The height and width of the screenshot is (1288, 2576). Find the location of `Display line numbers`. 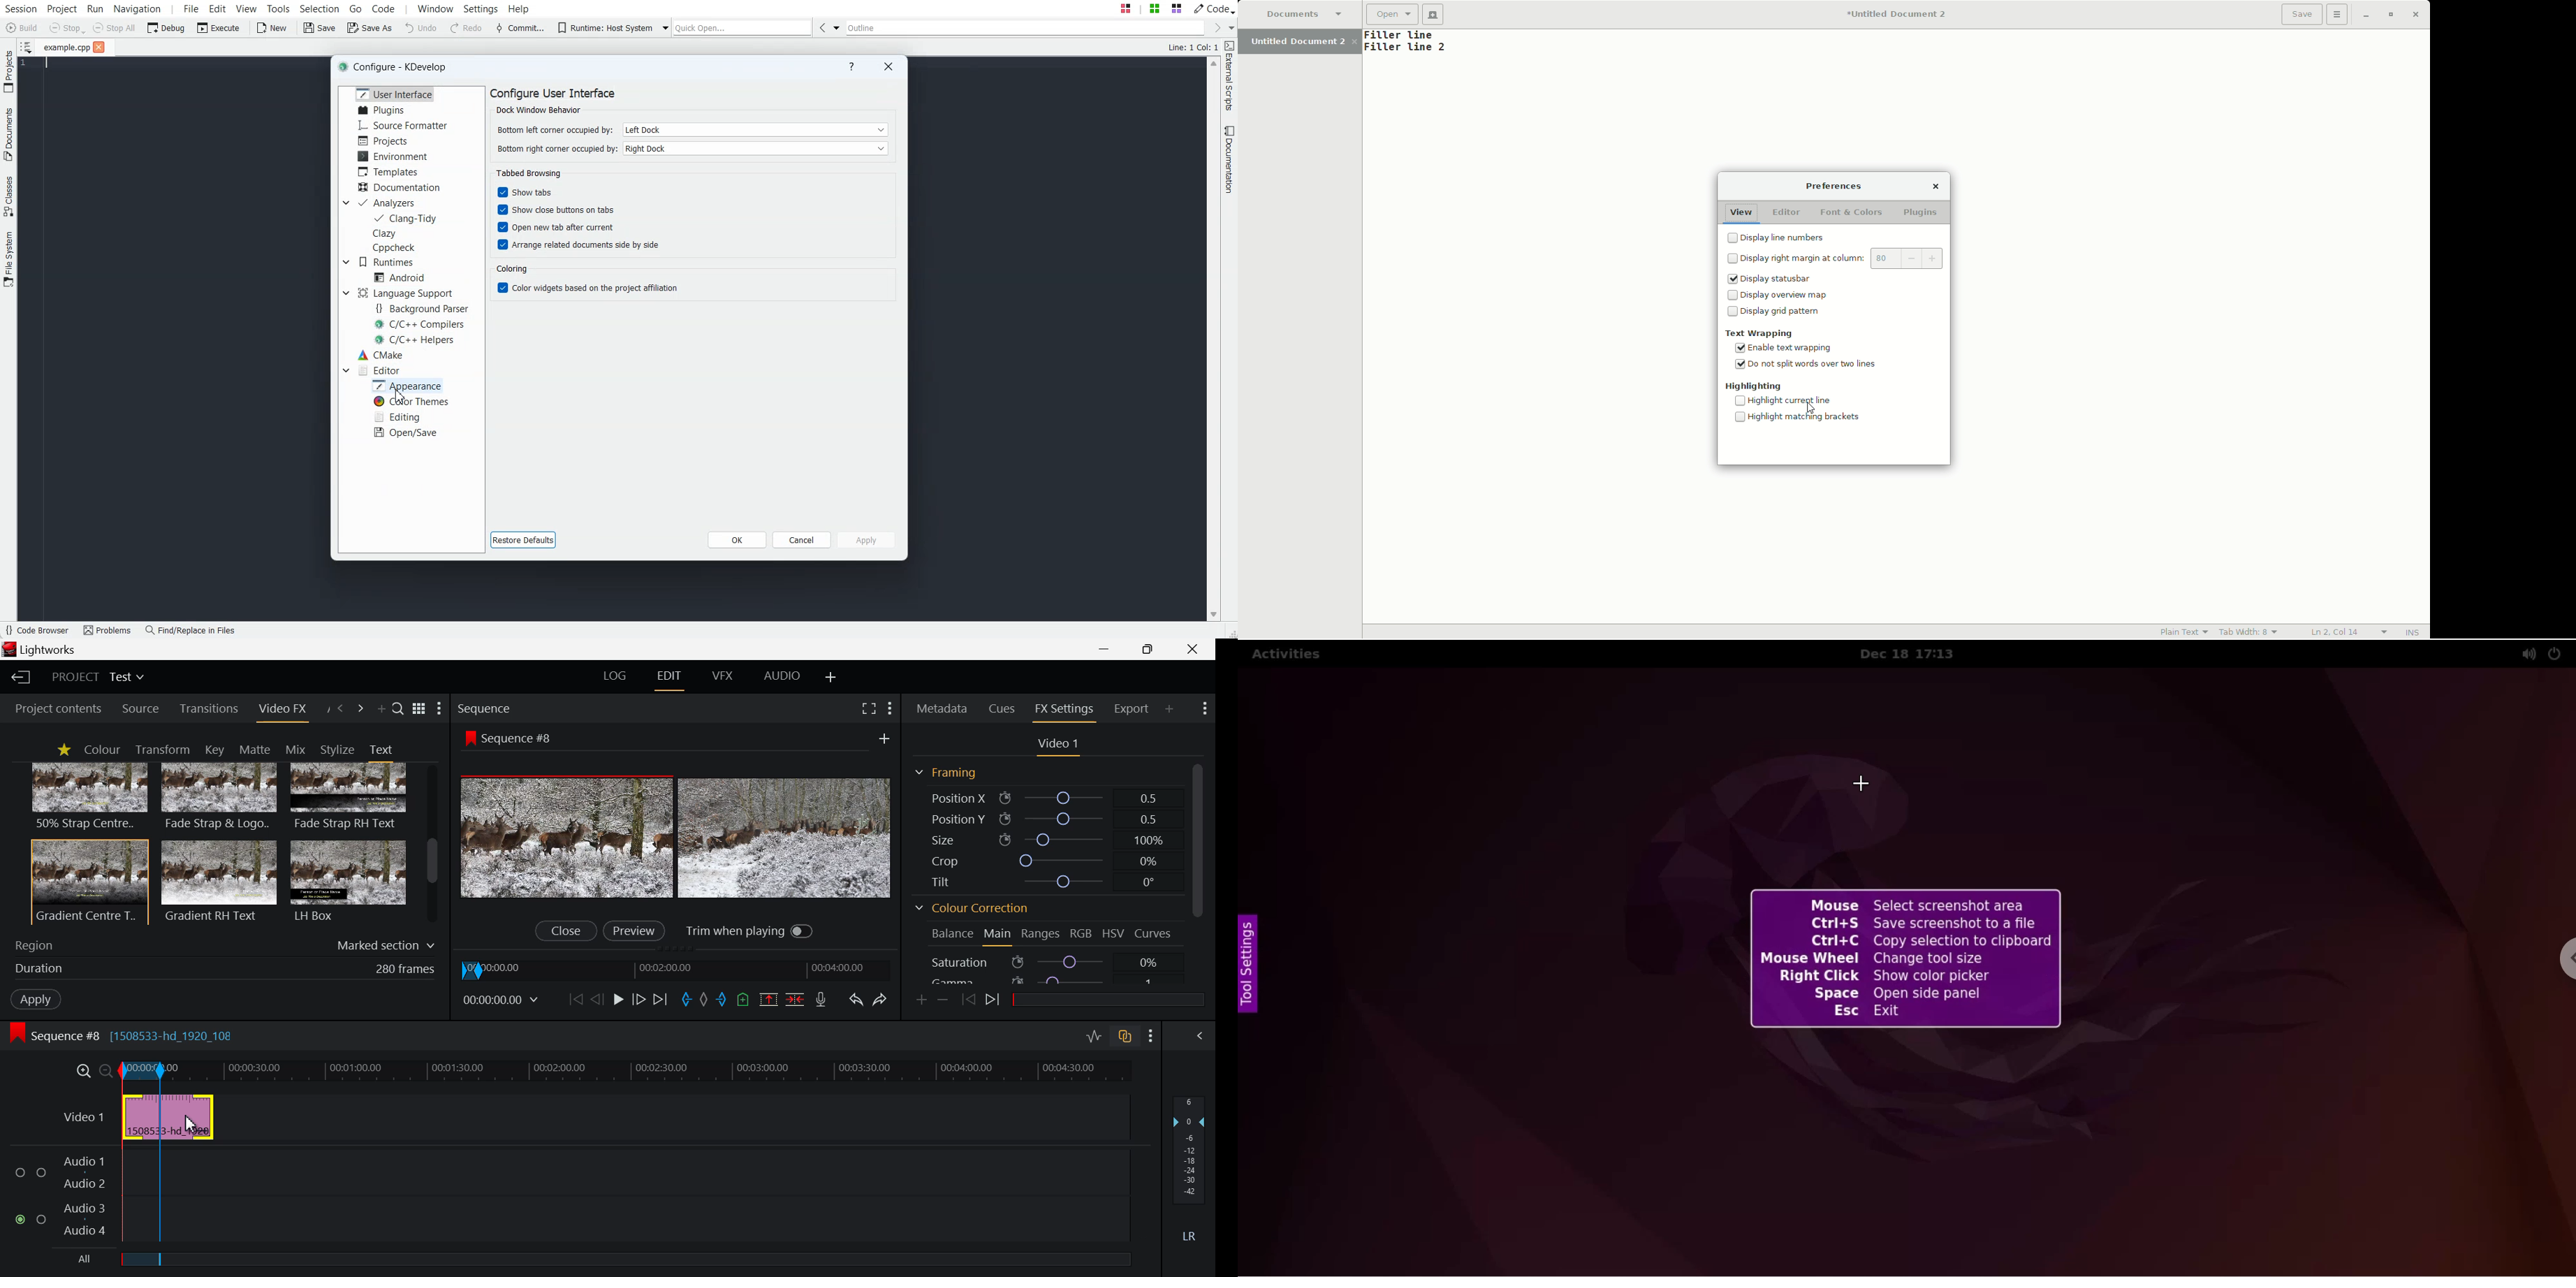

Display line numbers is located at coordinates (1782, 239).